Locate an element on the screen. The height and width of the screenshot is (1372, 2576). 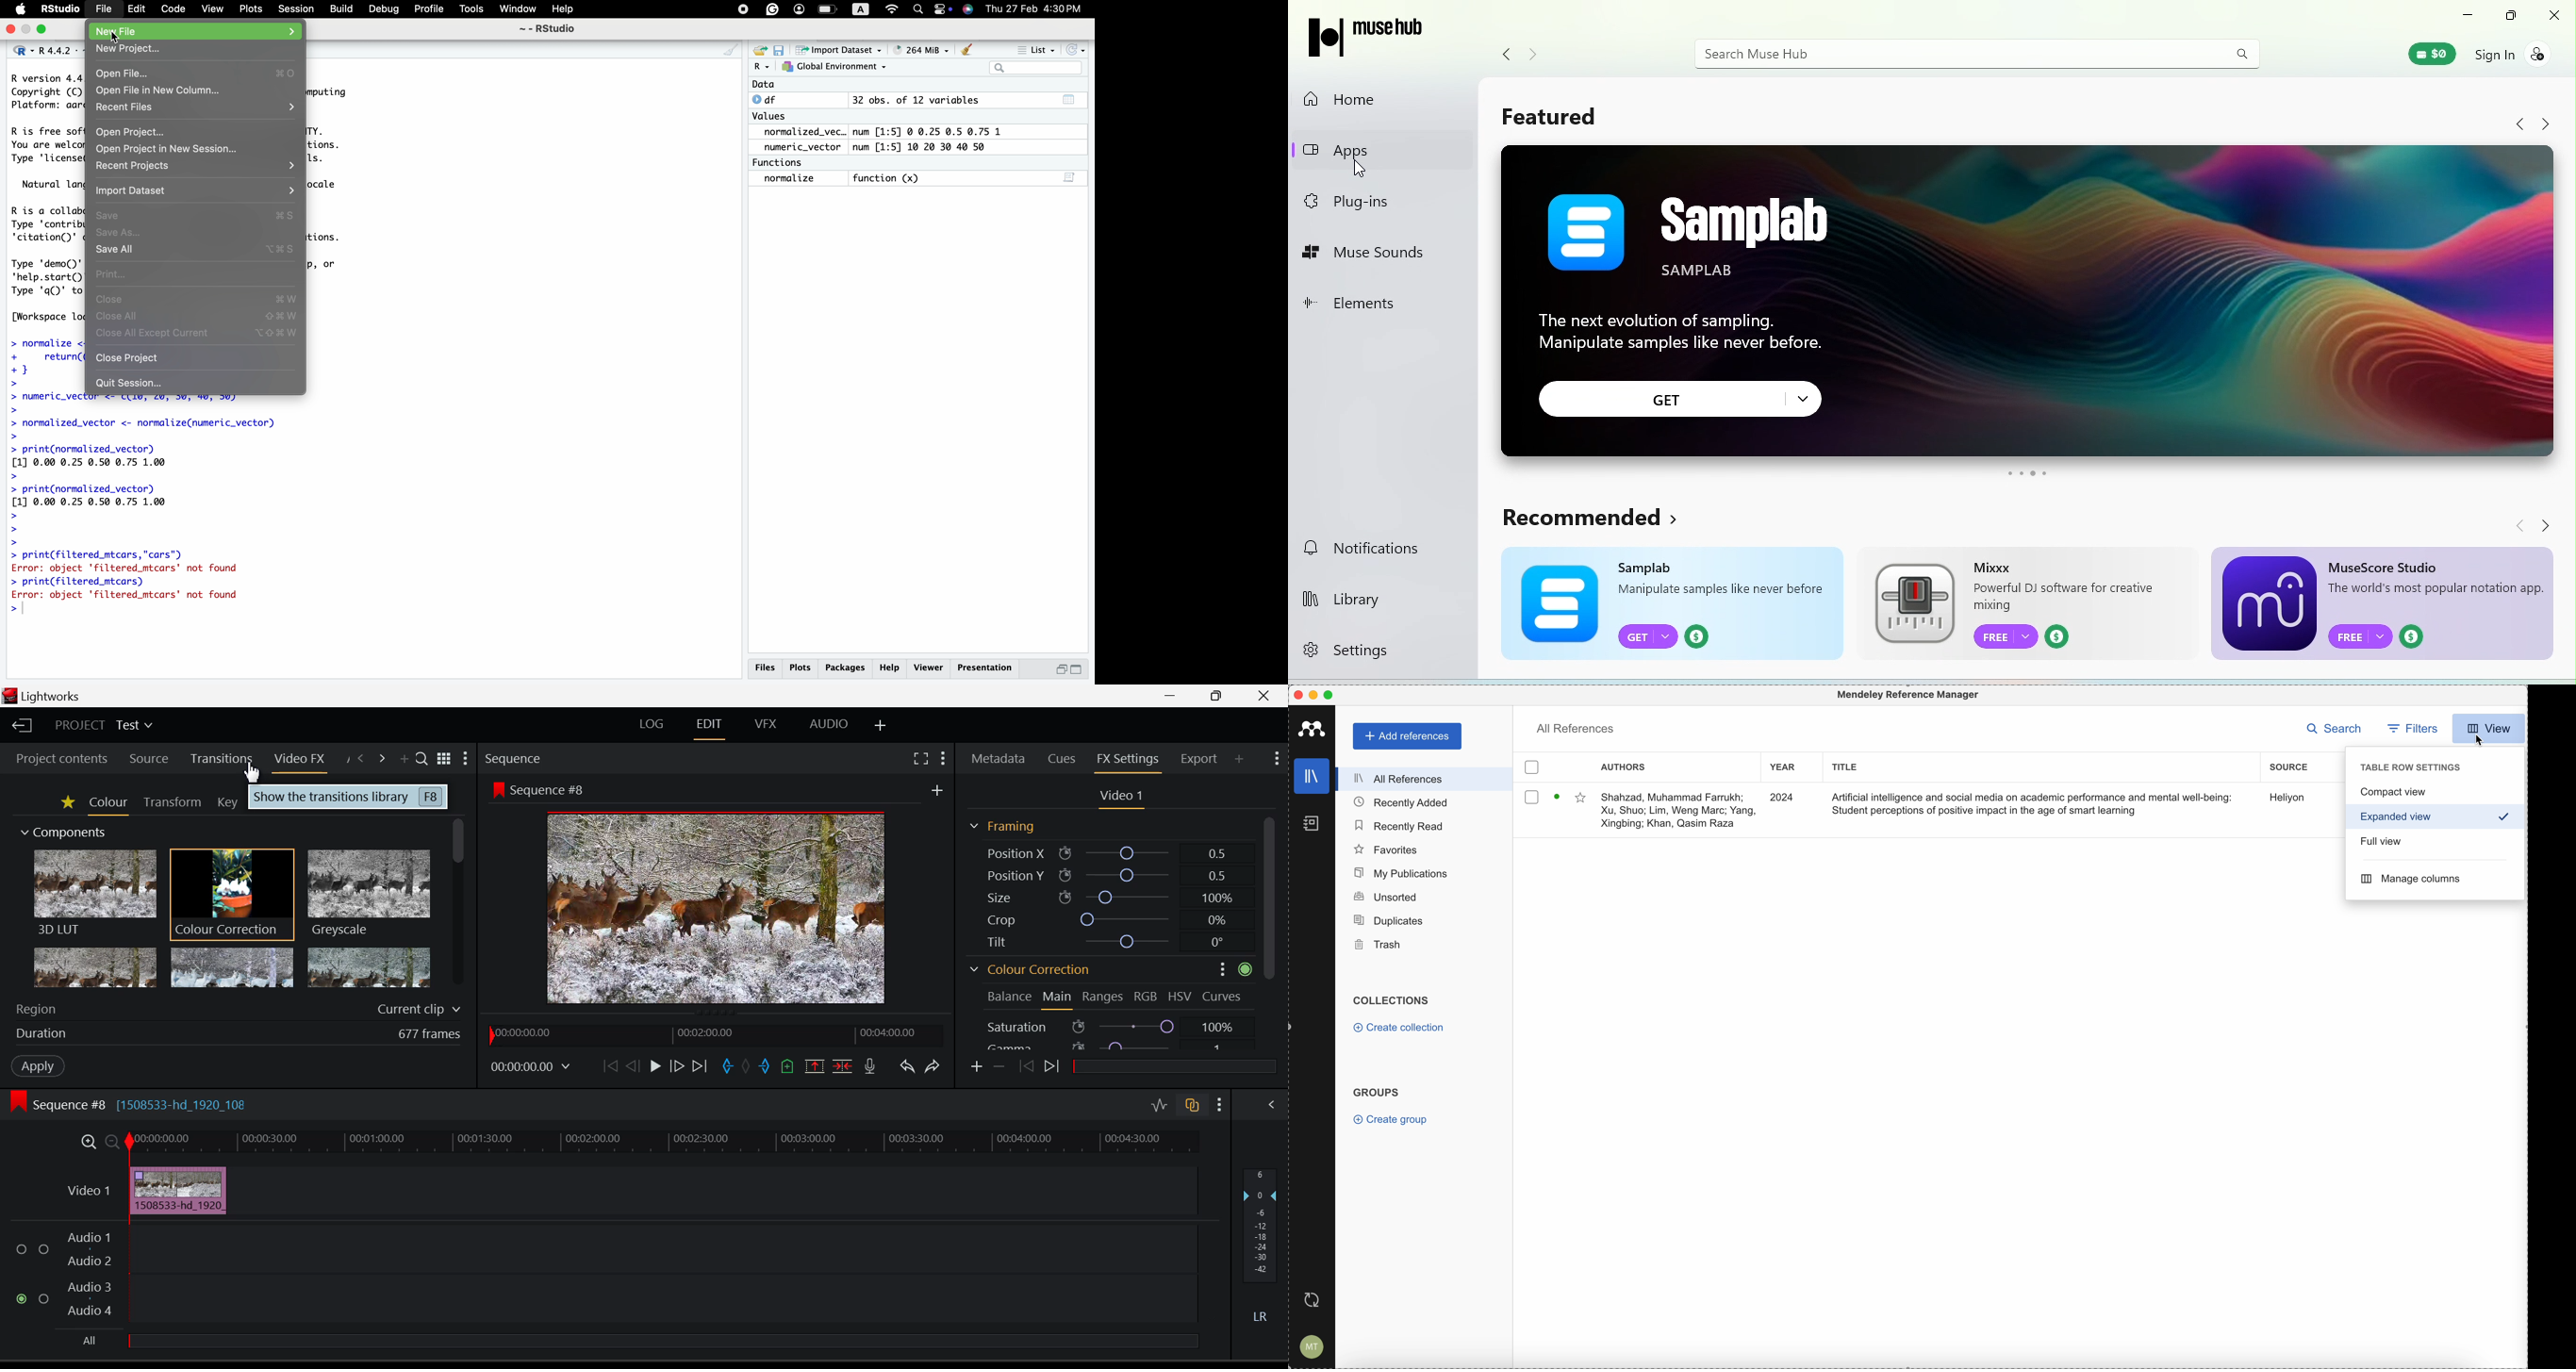
presentation is located at coordinates (985, 668).